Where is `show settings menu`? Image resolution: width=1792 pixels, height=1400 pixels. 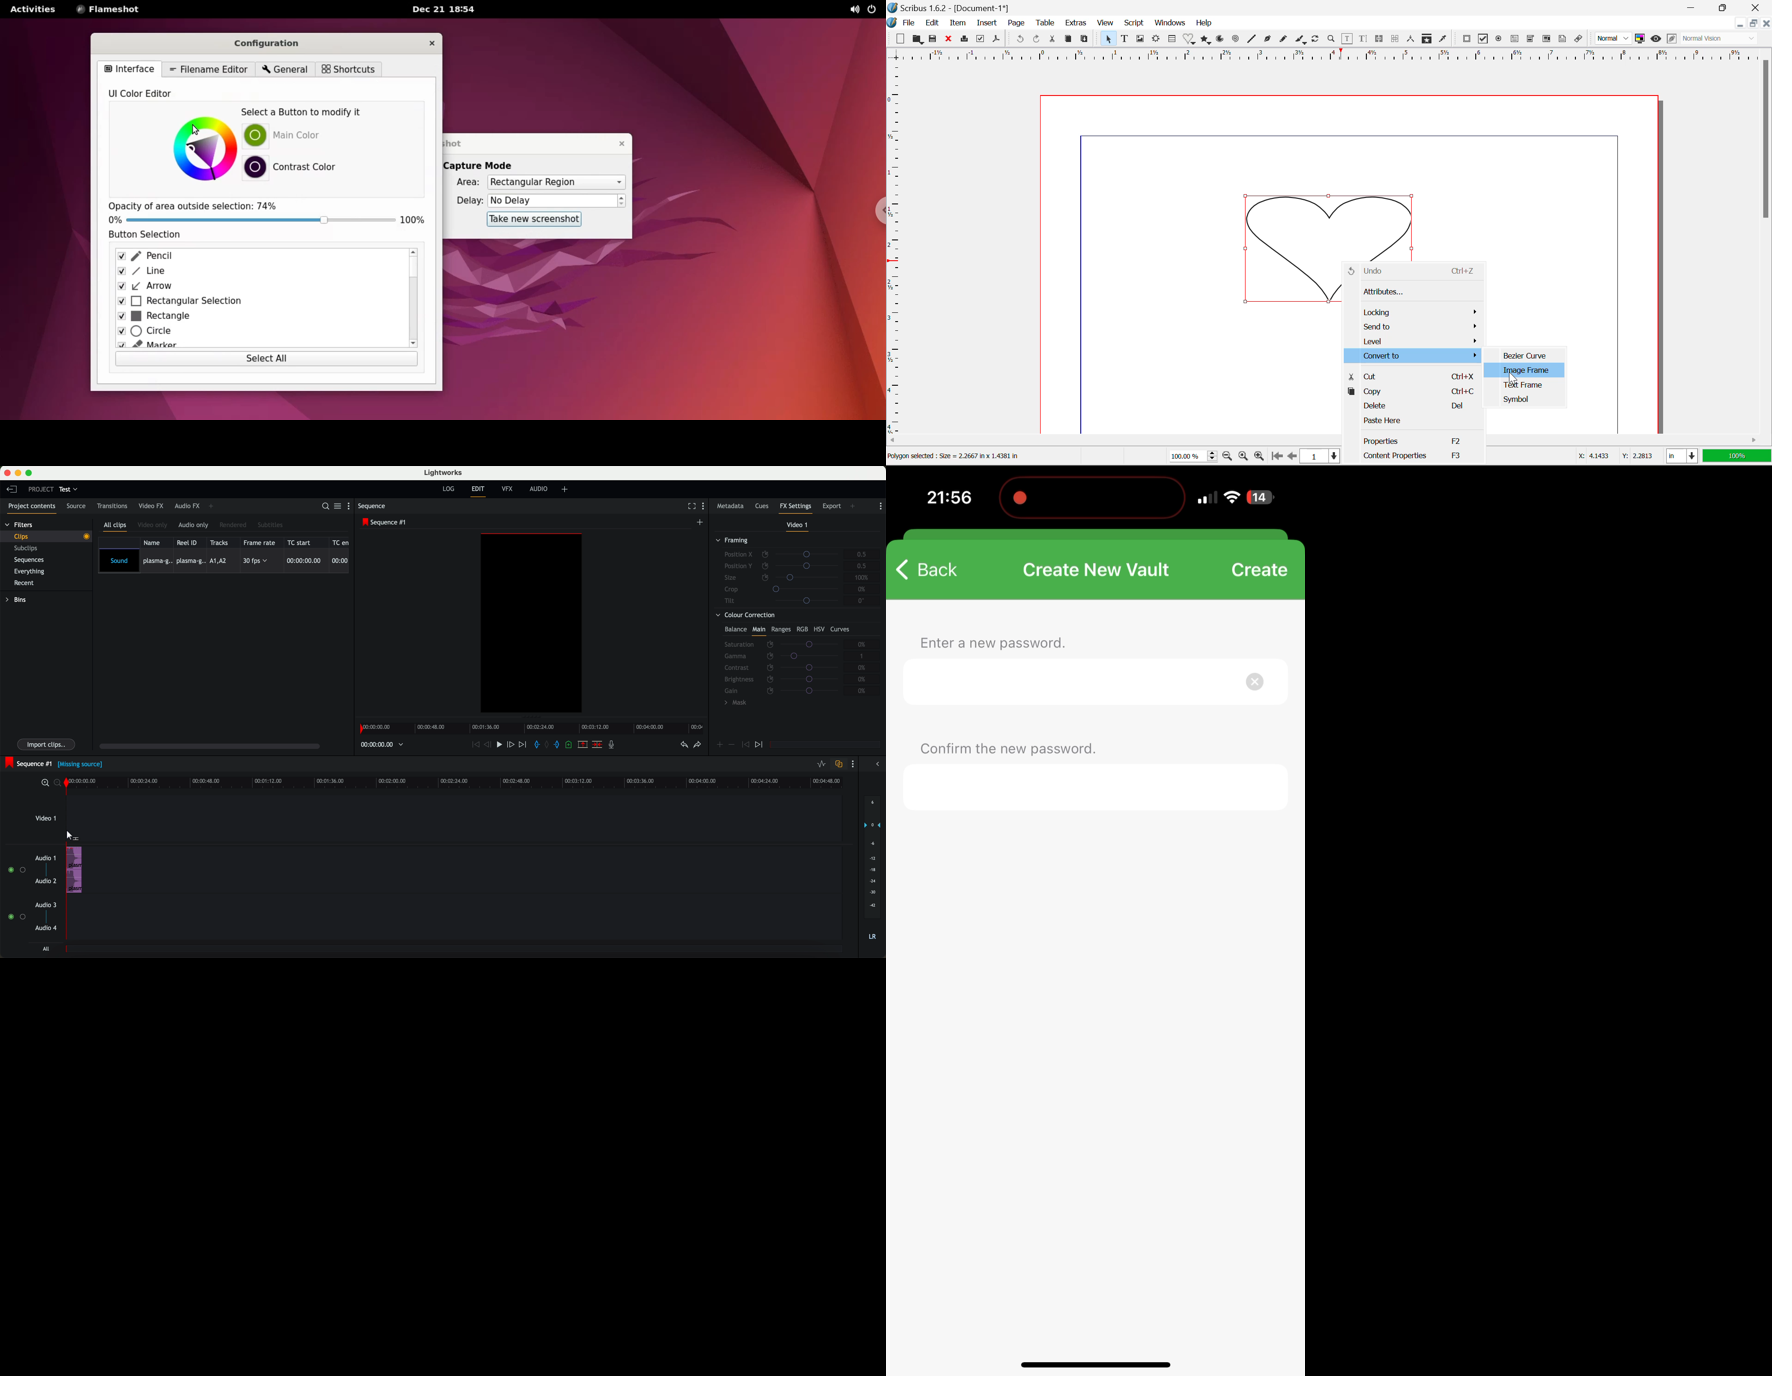
show settings menu is located at coordinates (350, 507).